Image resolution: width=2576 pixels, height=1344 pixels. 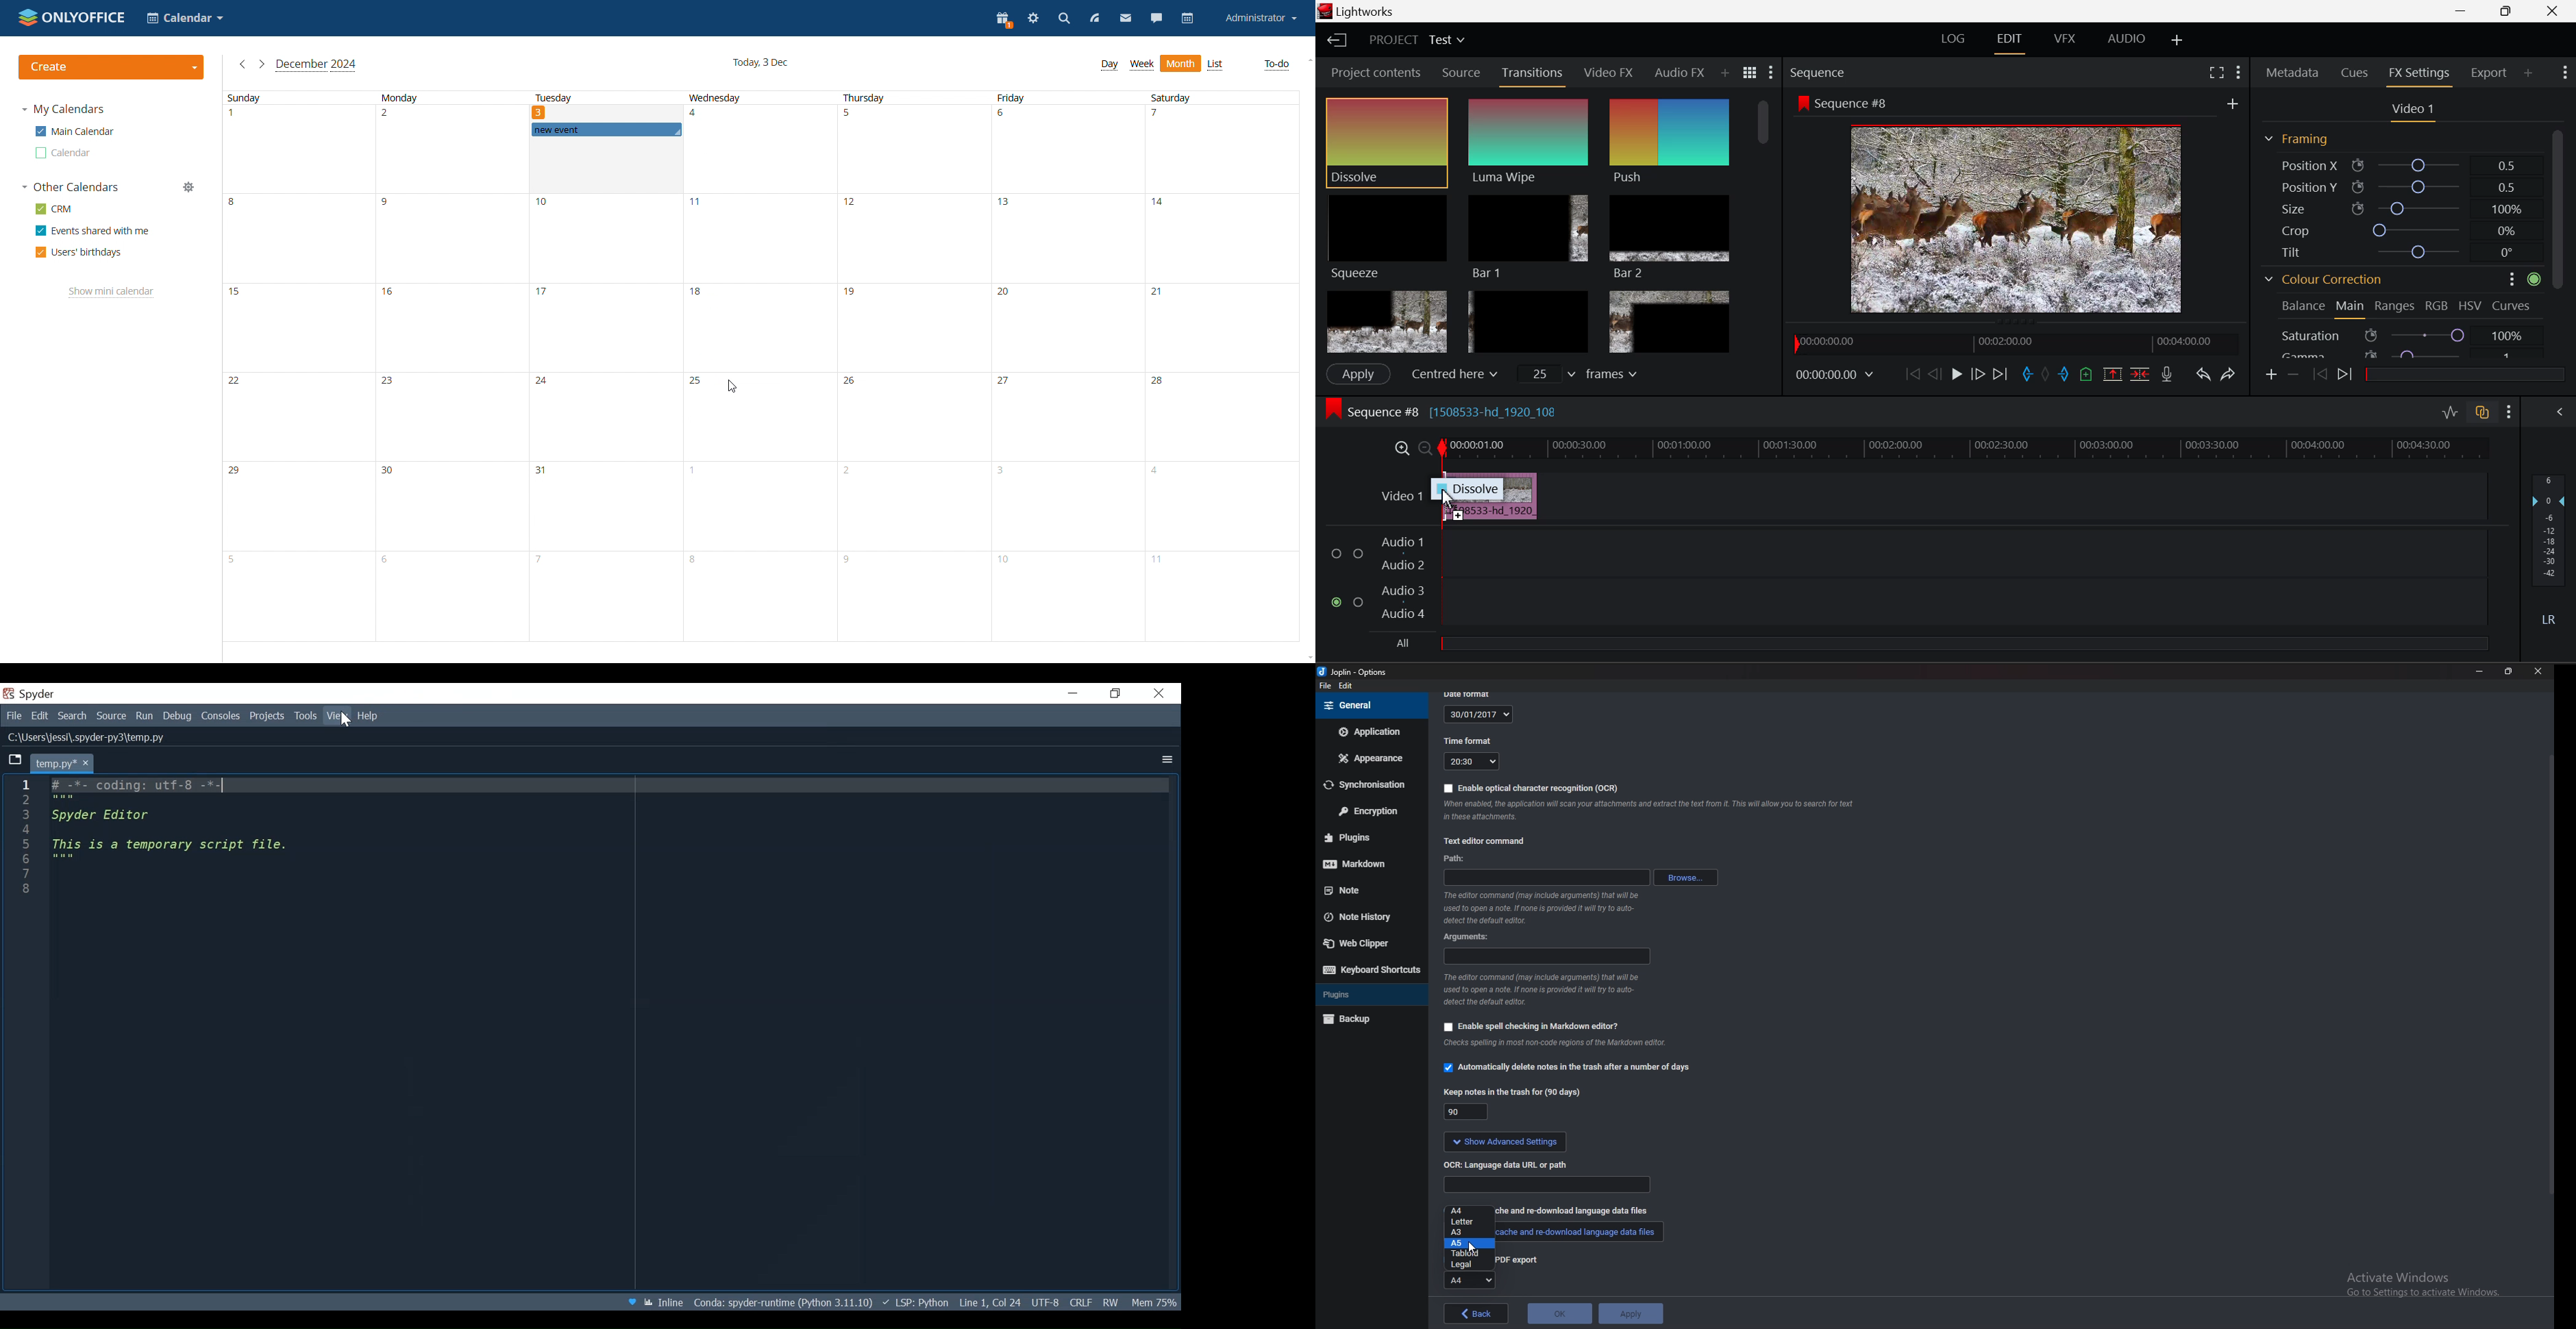 What do you see at coordinates (2509, 672) in the screenshot?
I see `Resize` at bounding box center [2509, 672].